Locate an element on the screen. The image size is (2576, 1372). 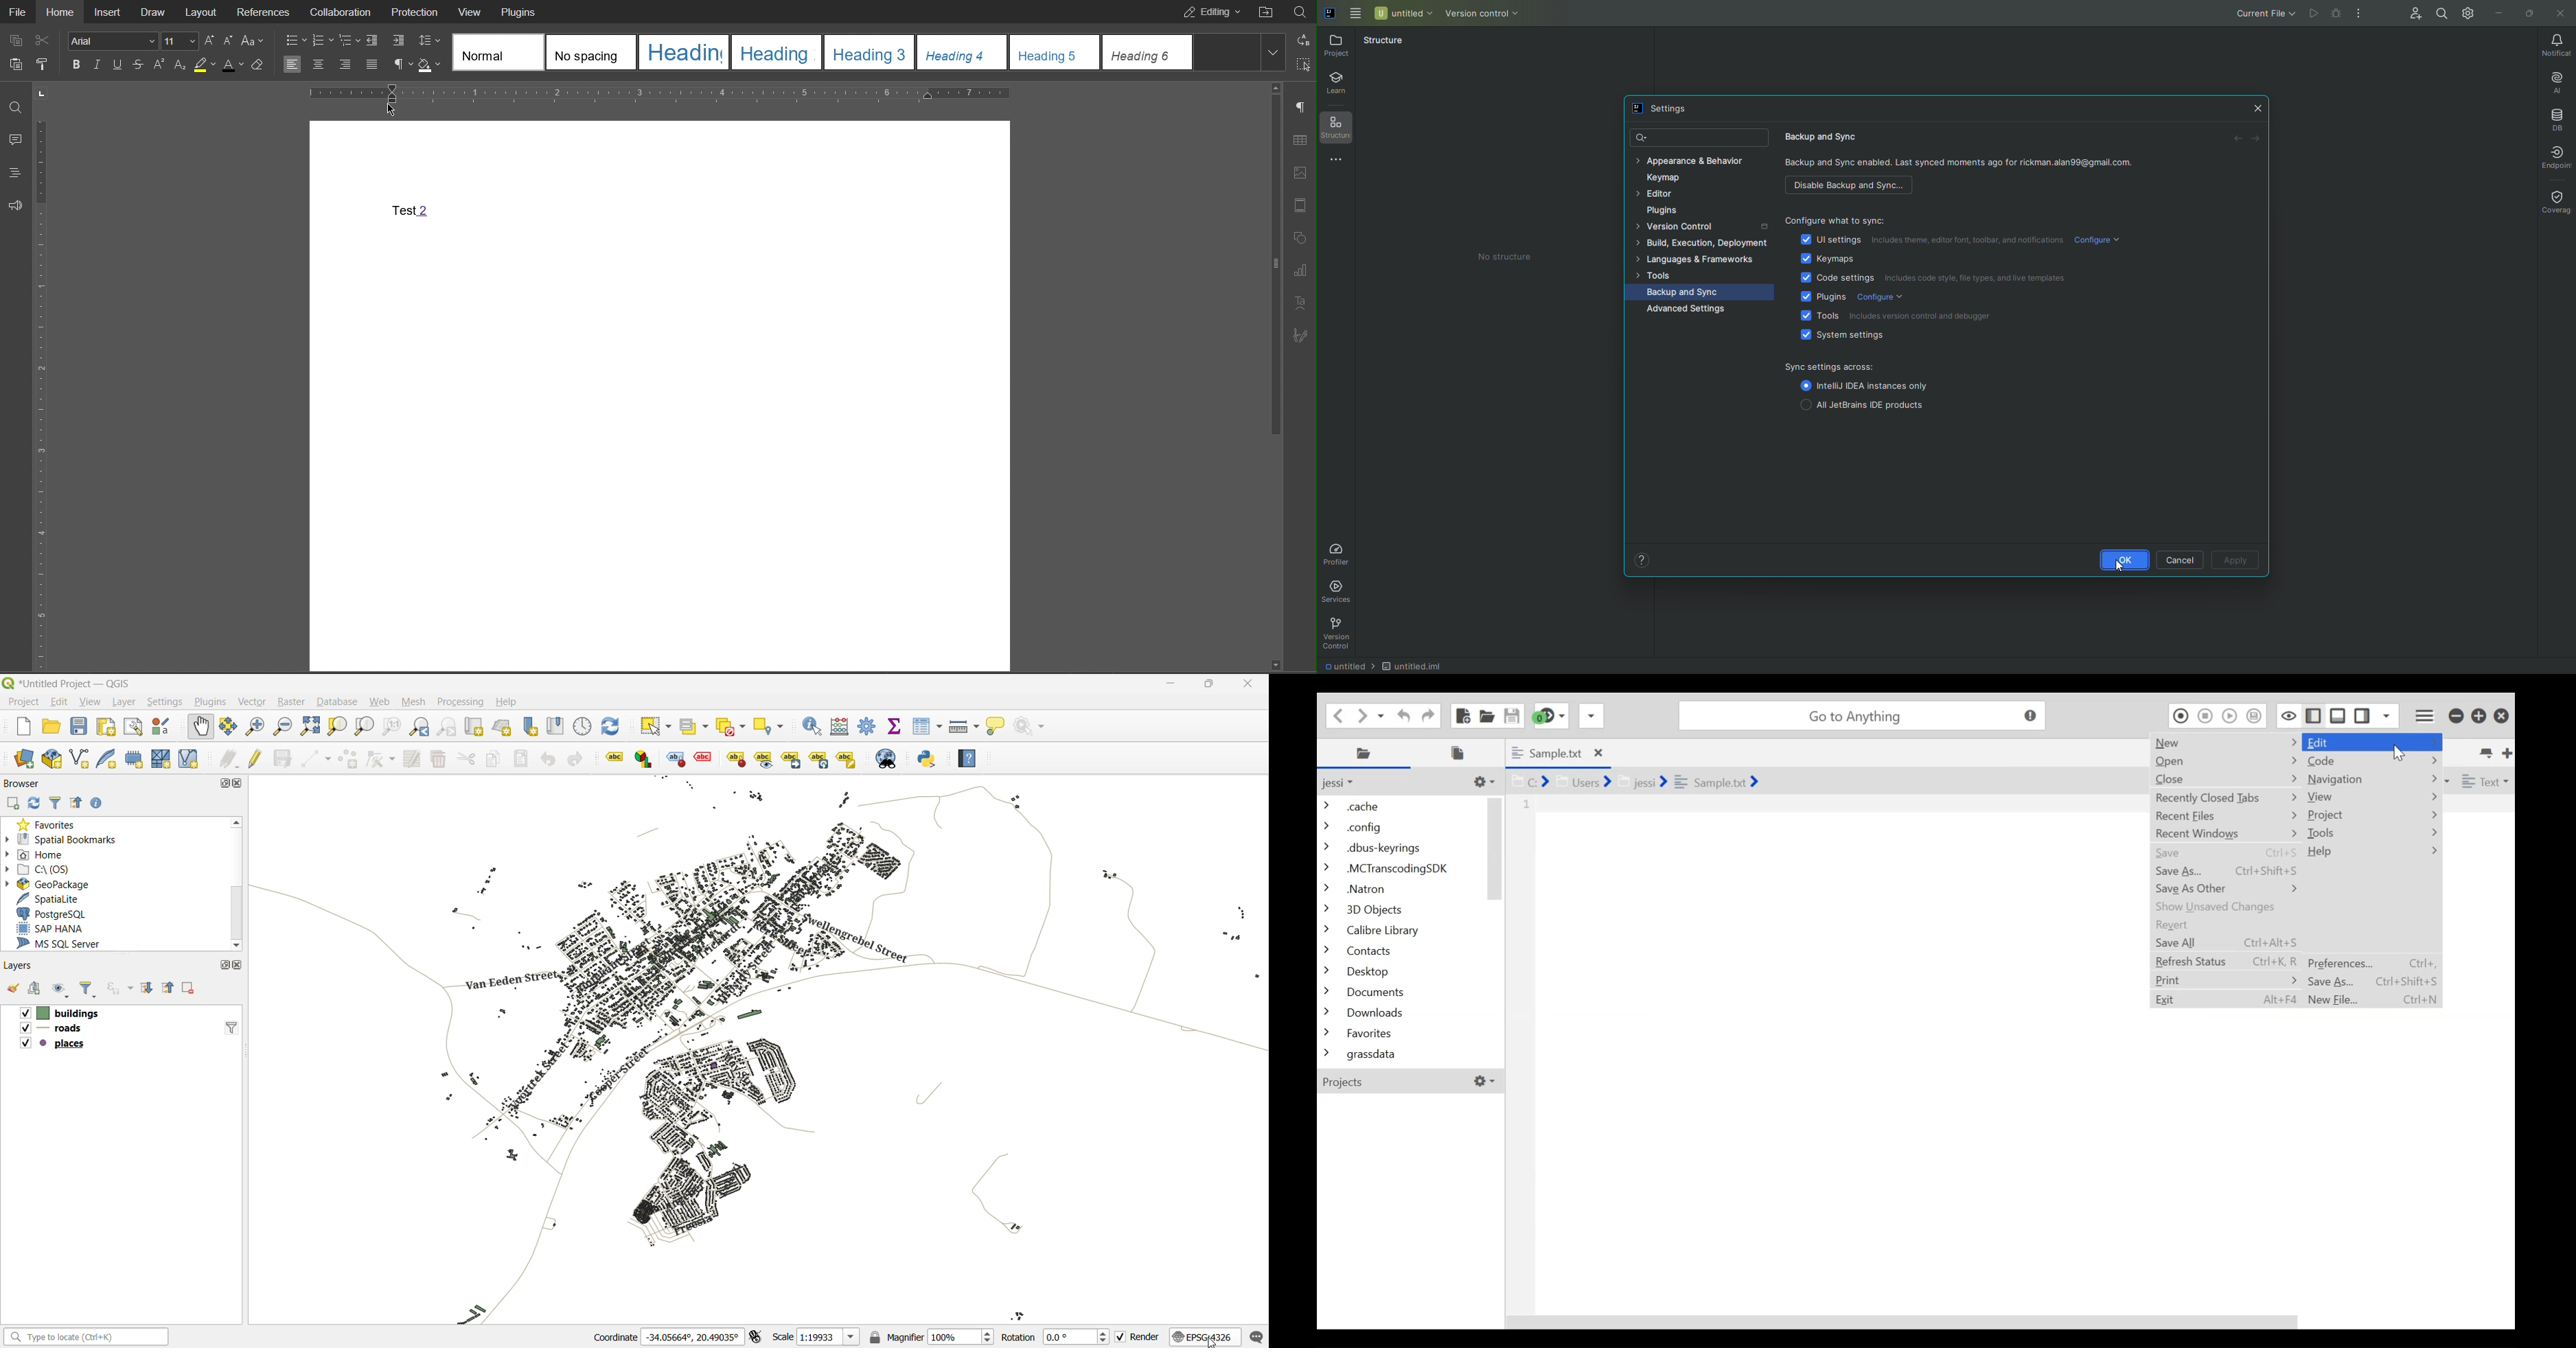
spatialite is located at coordinates (53, 898).